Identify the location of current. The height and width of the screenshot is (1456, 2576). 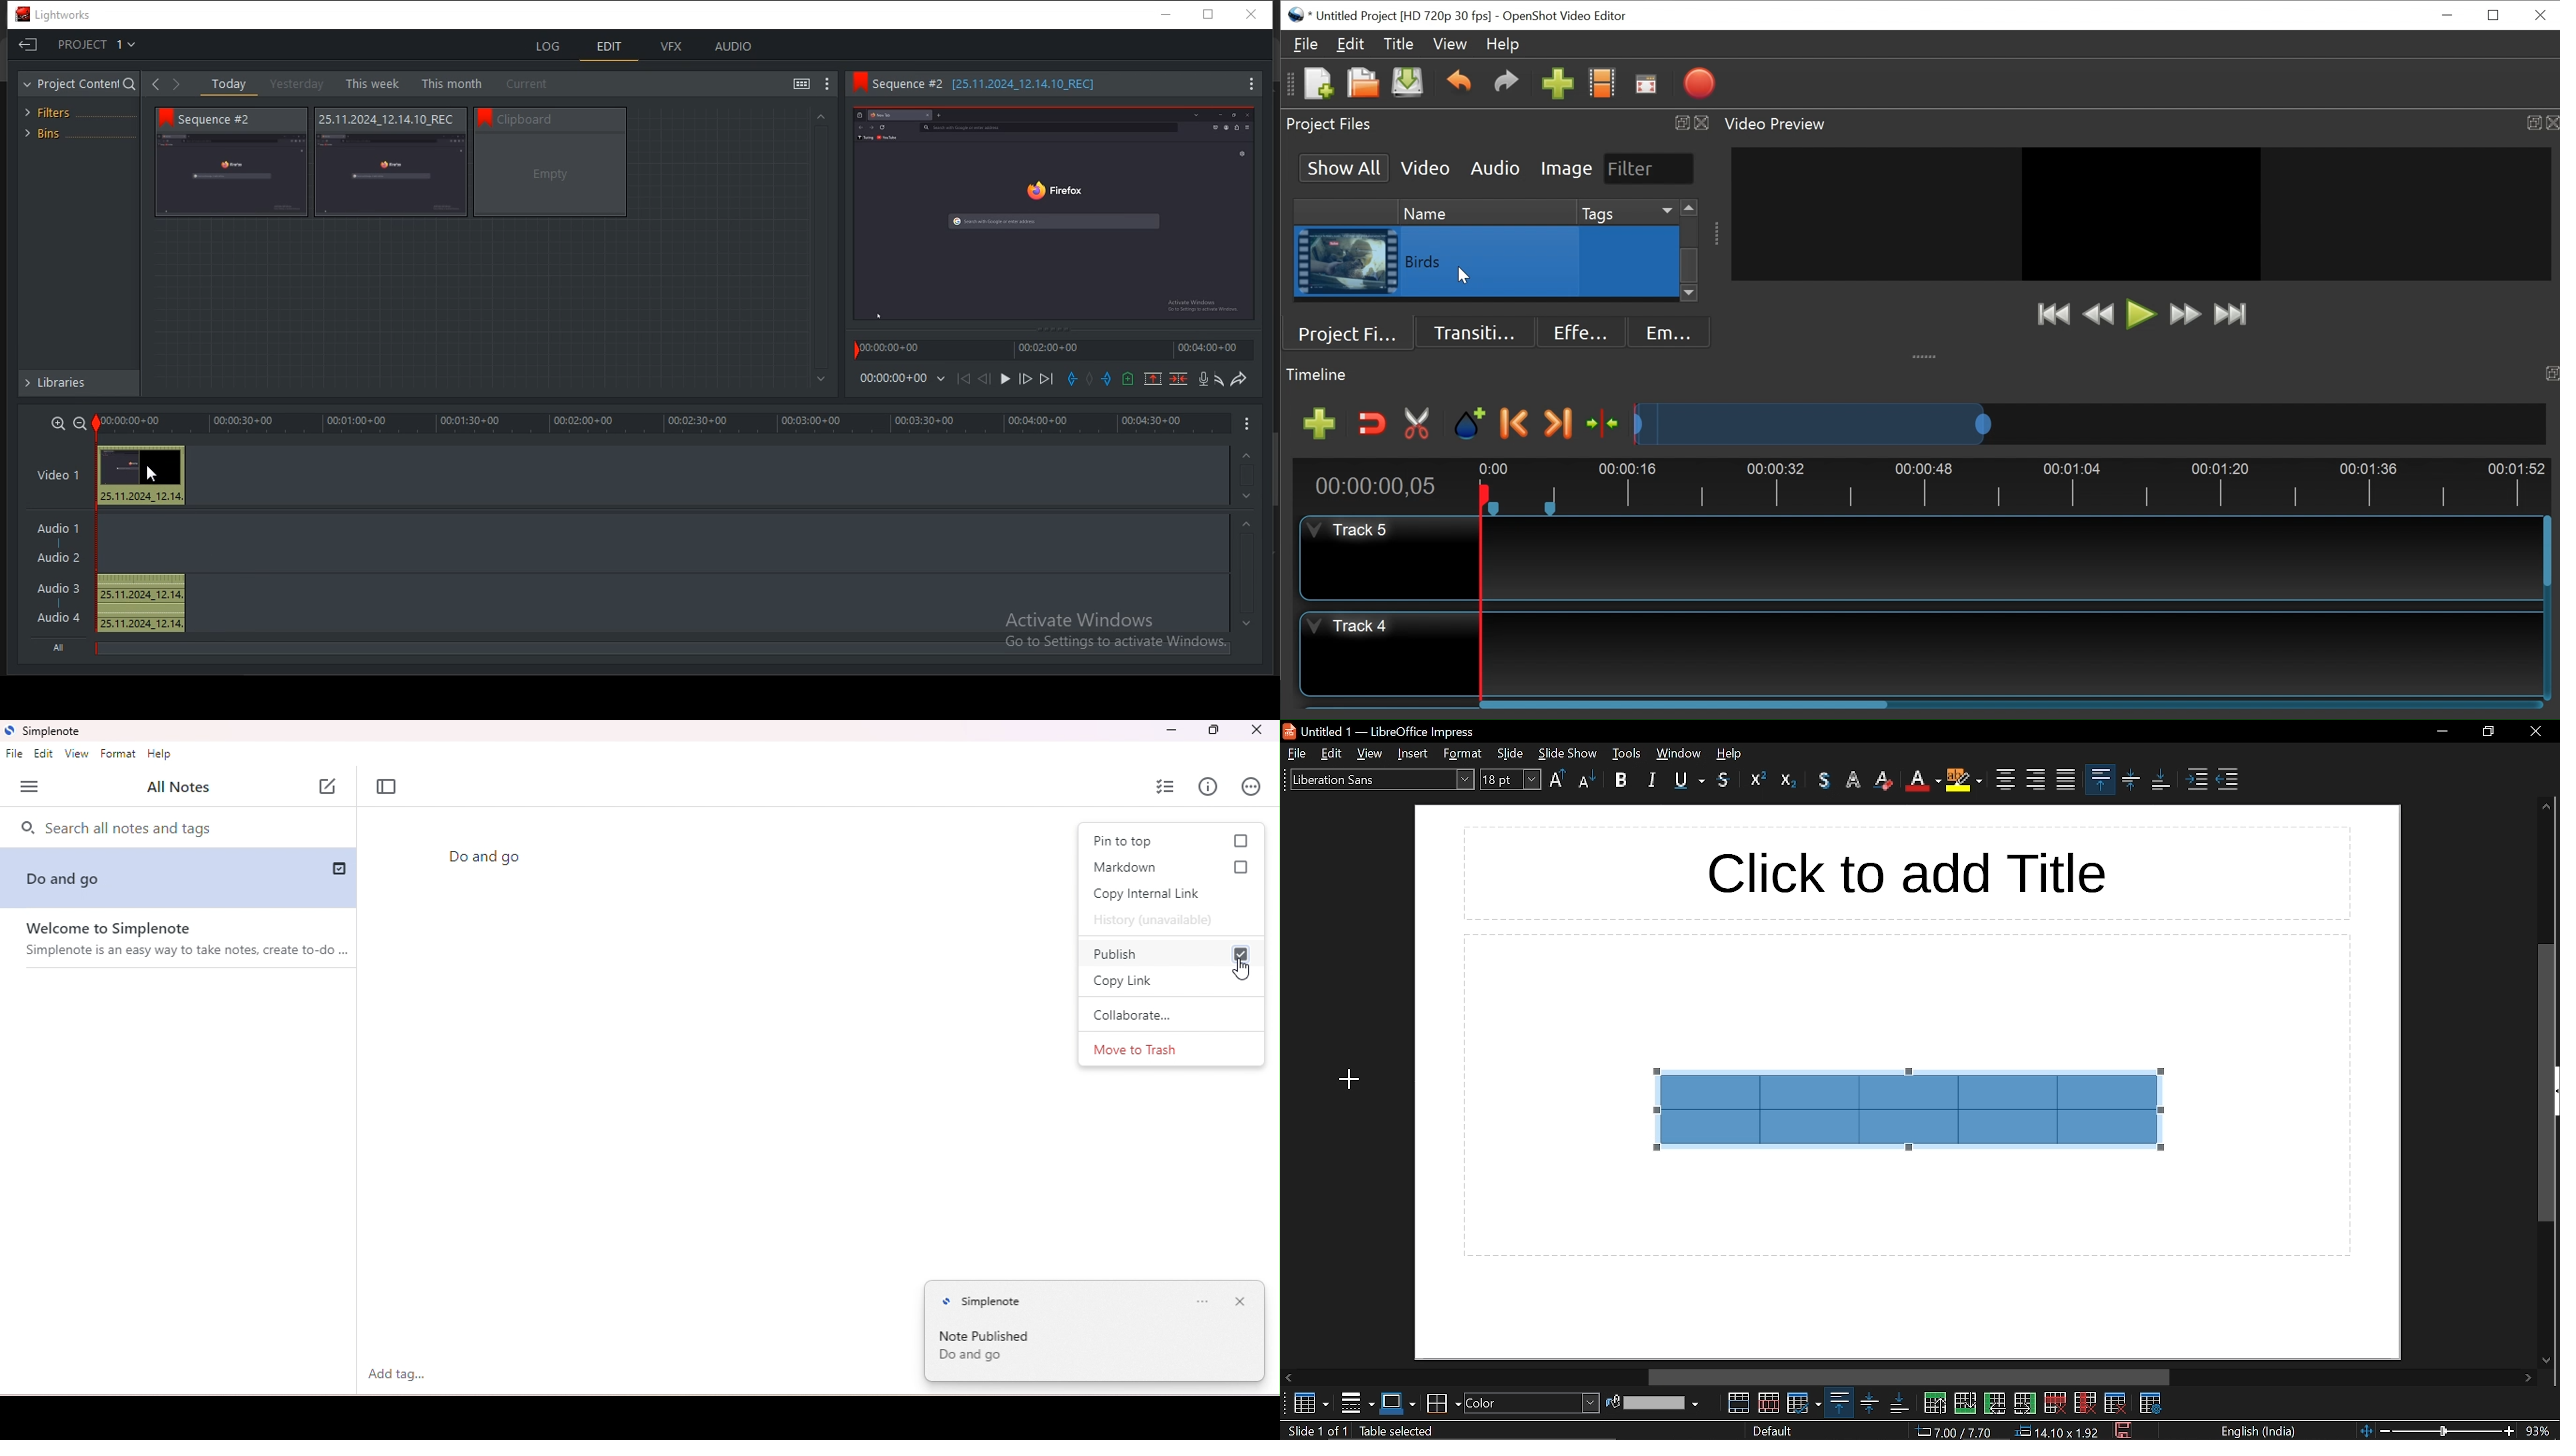
(531, 84).